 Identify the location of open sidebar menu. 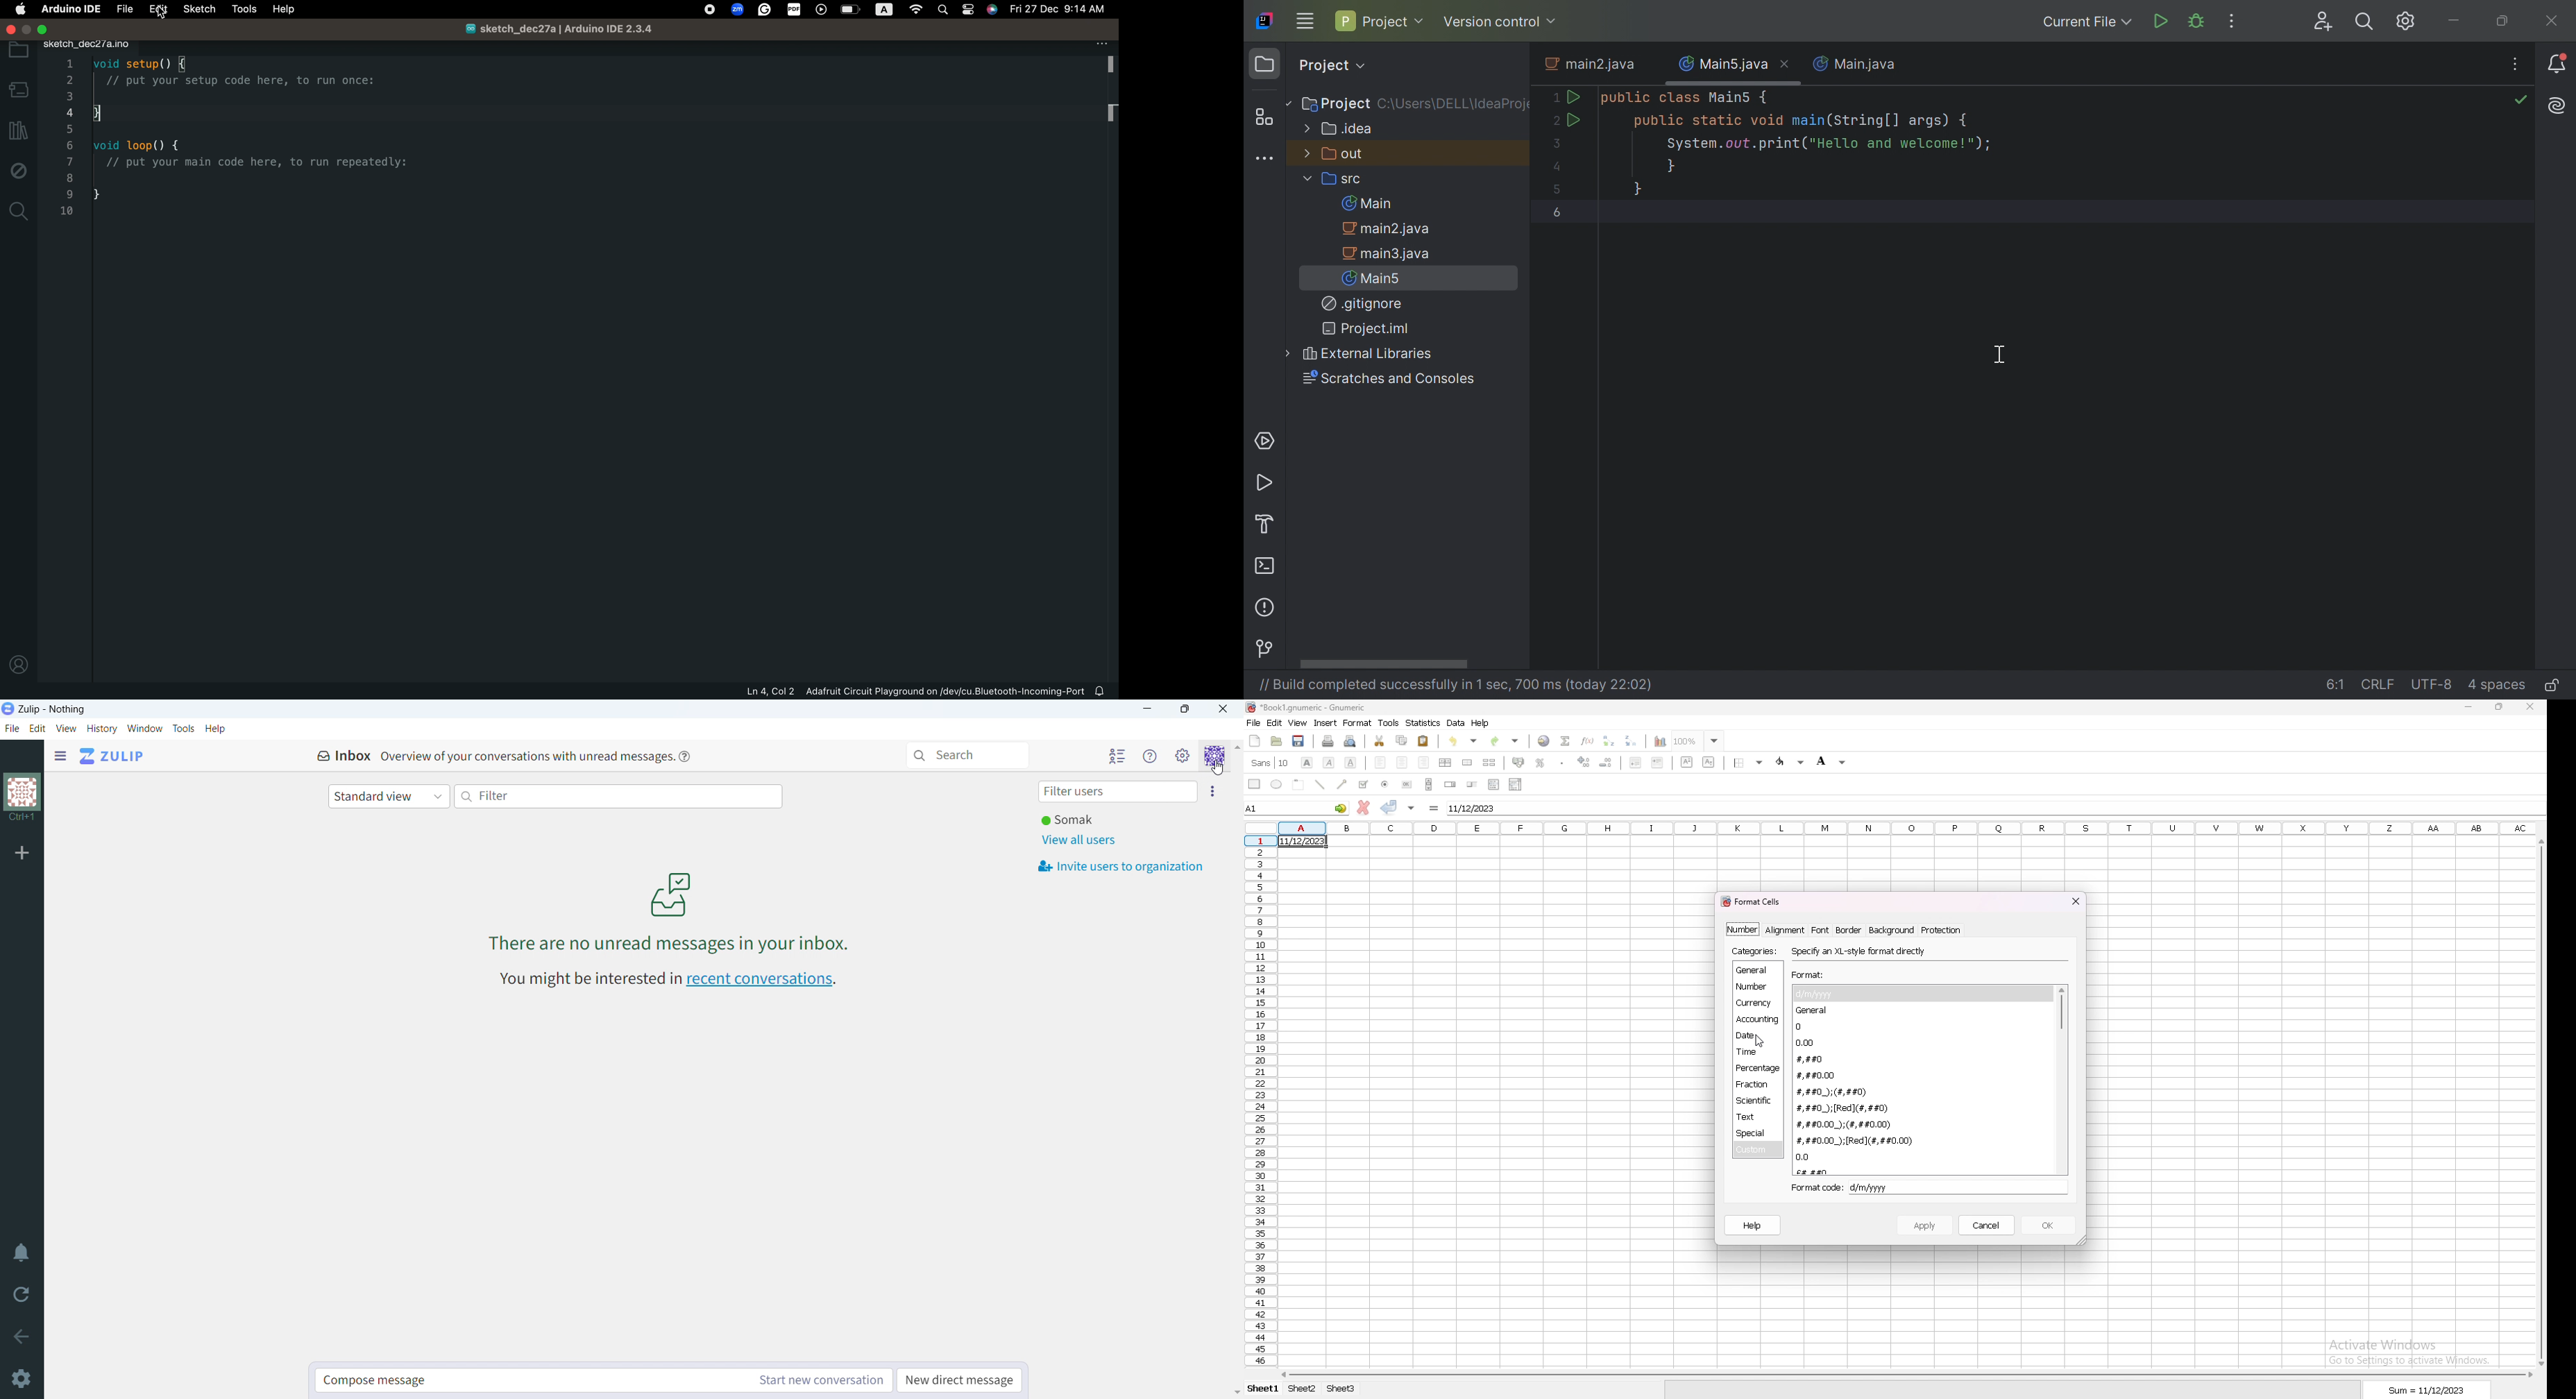
(60, 756).